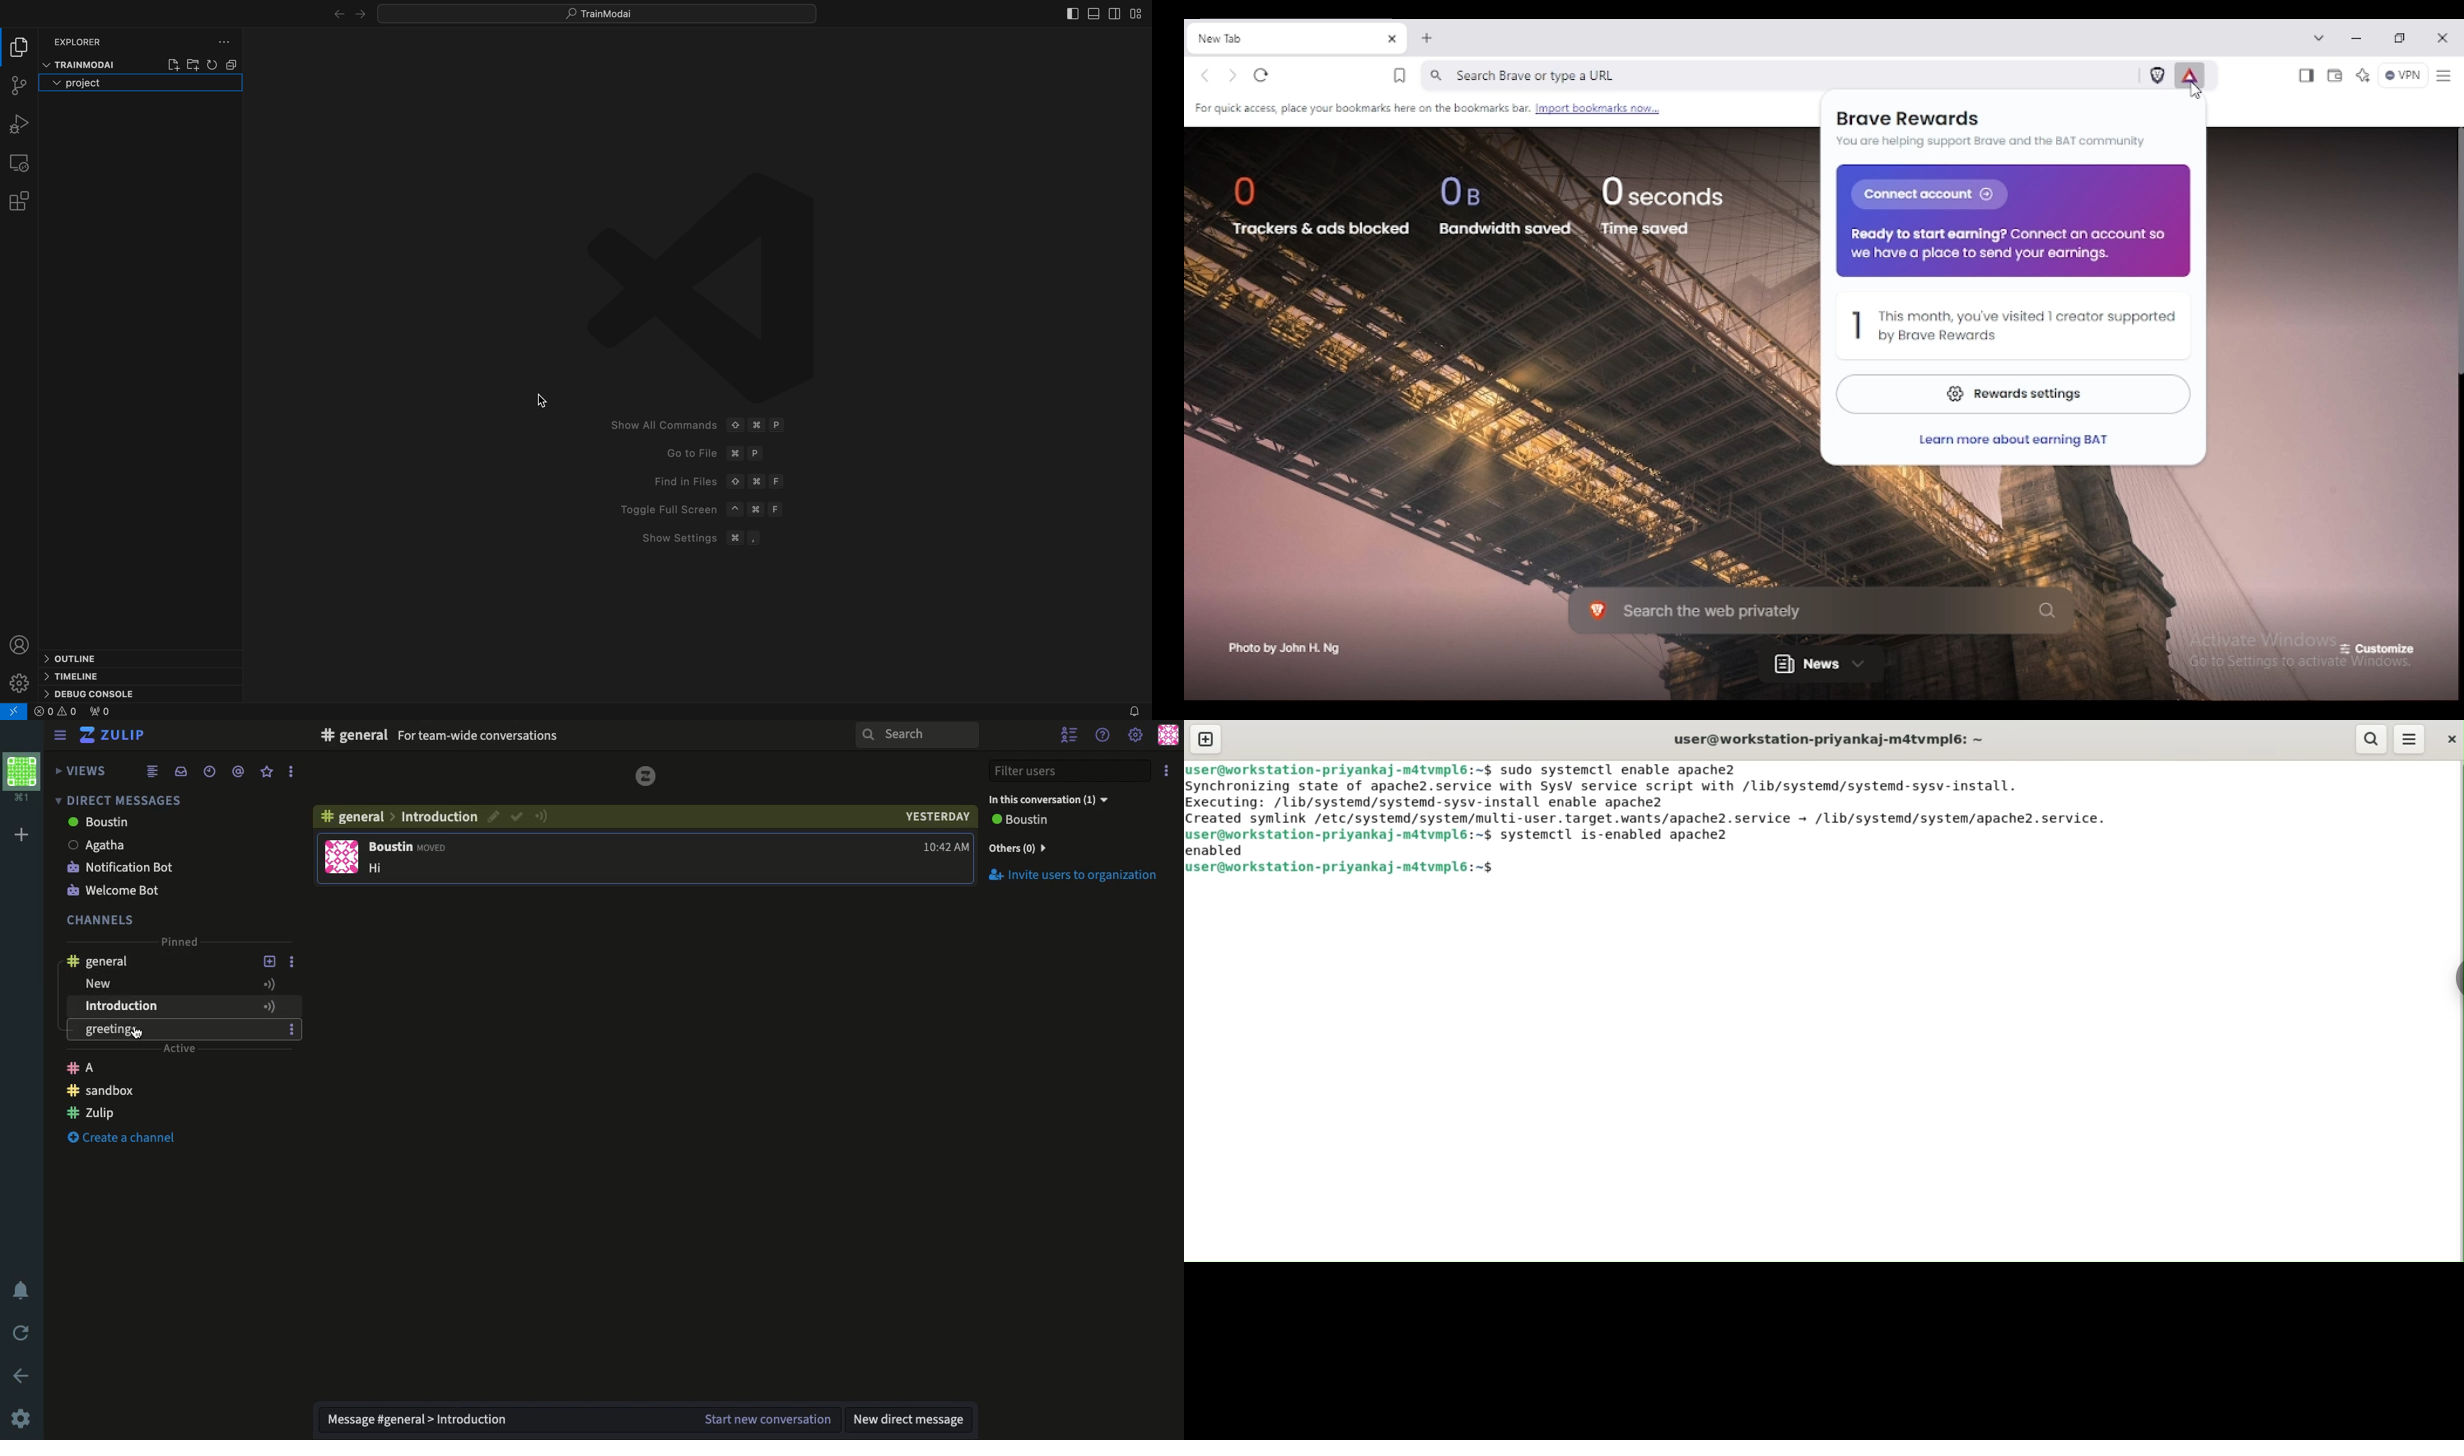 Image resolution: width=2464 pixels, height=1456 pixels. I want to click on go back, so click(1205, 77).